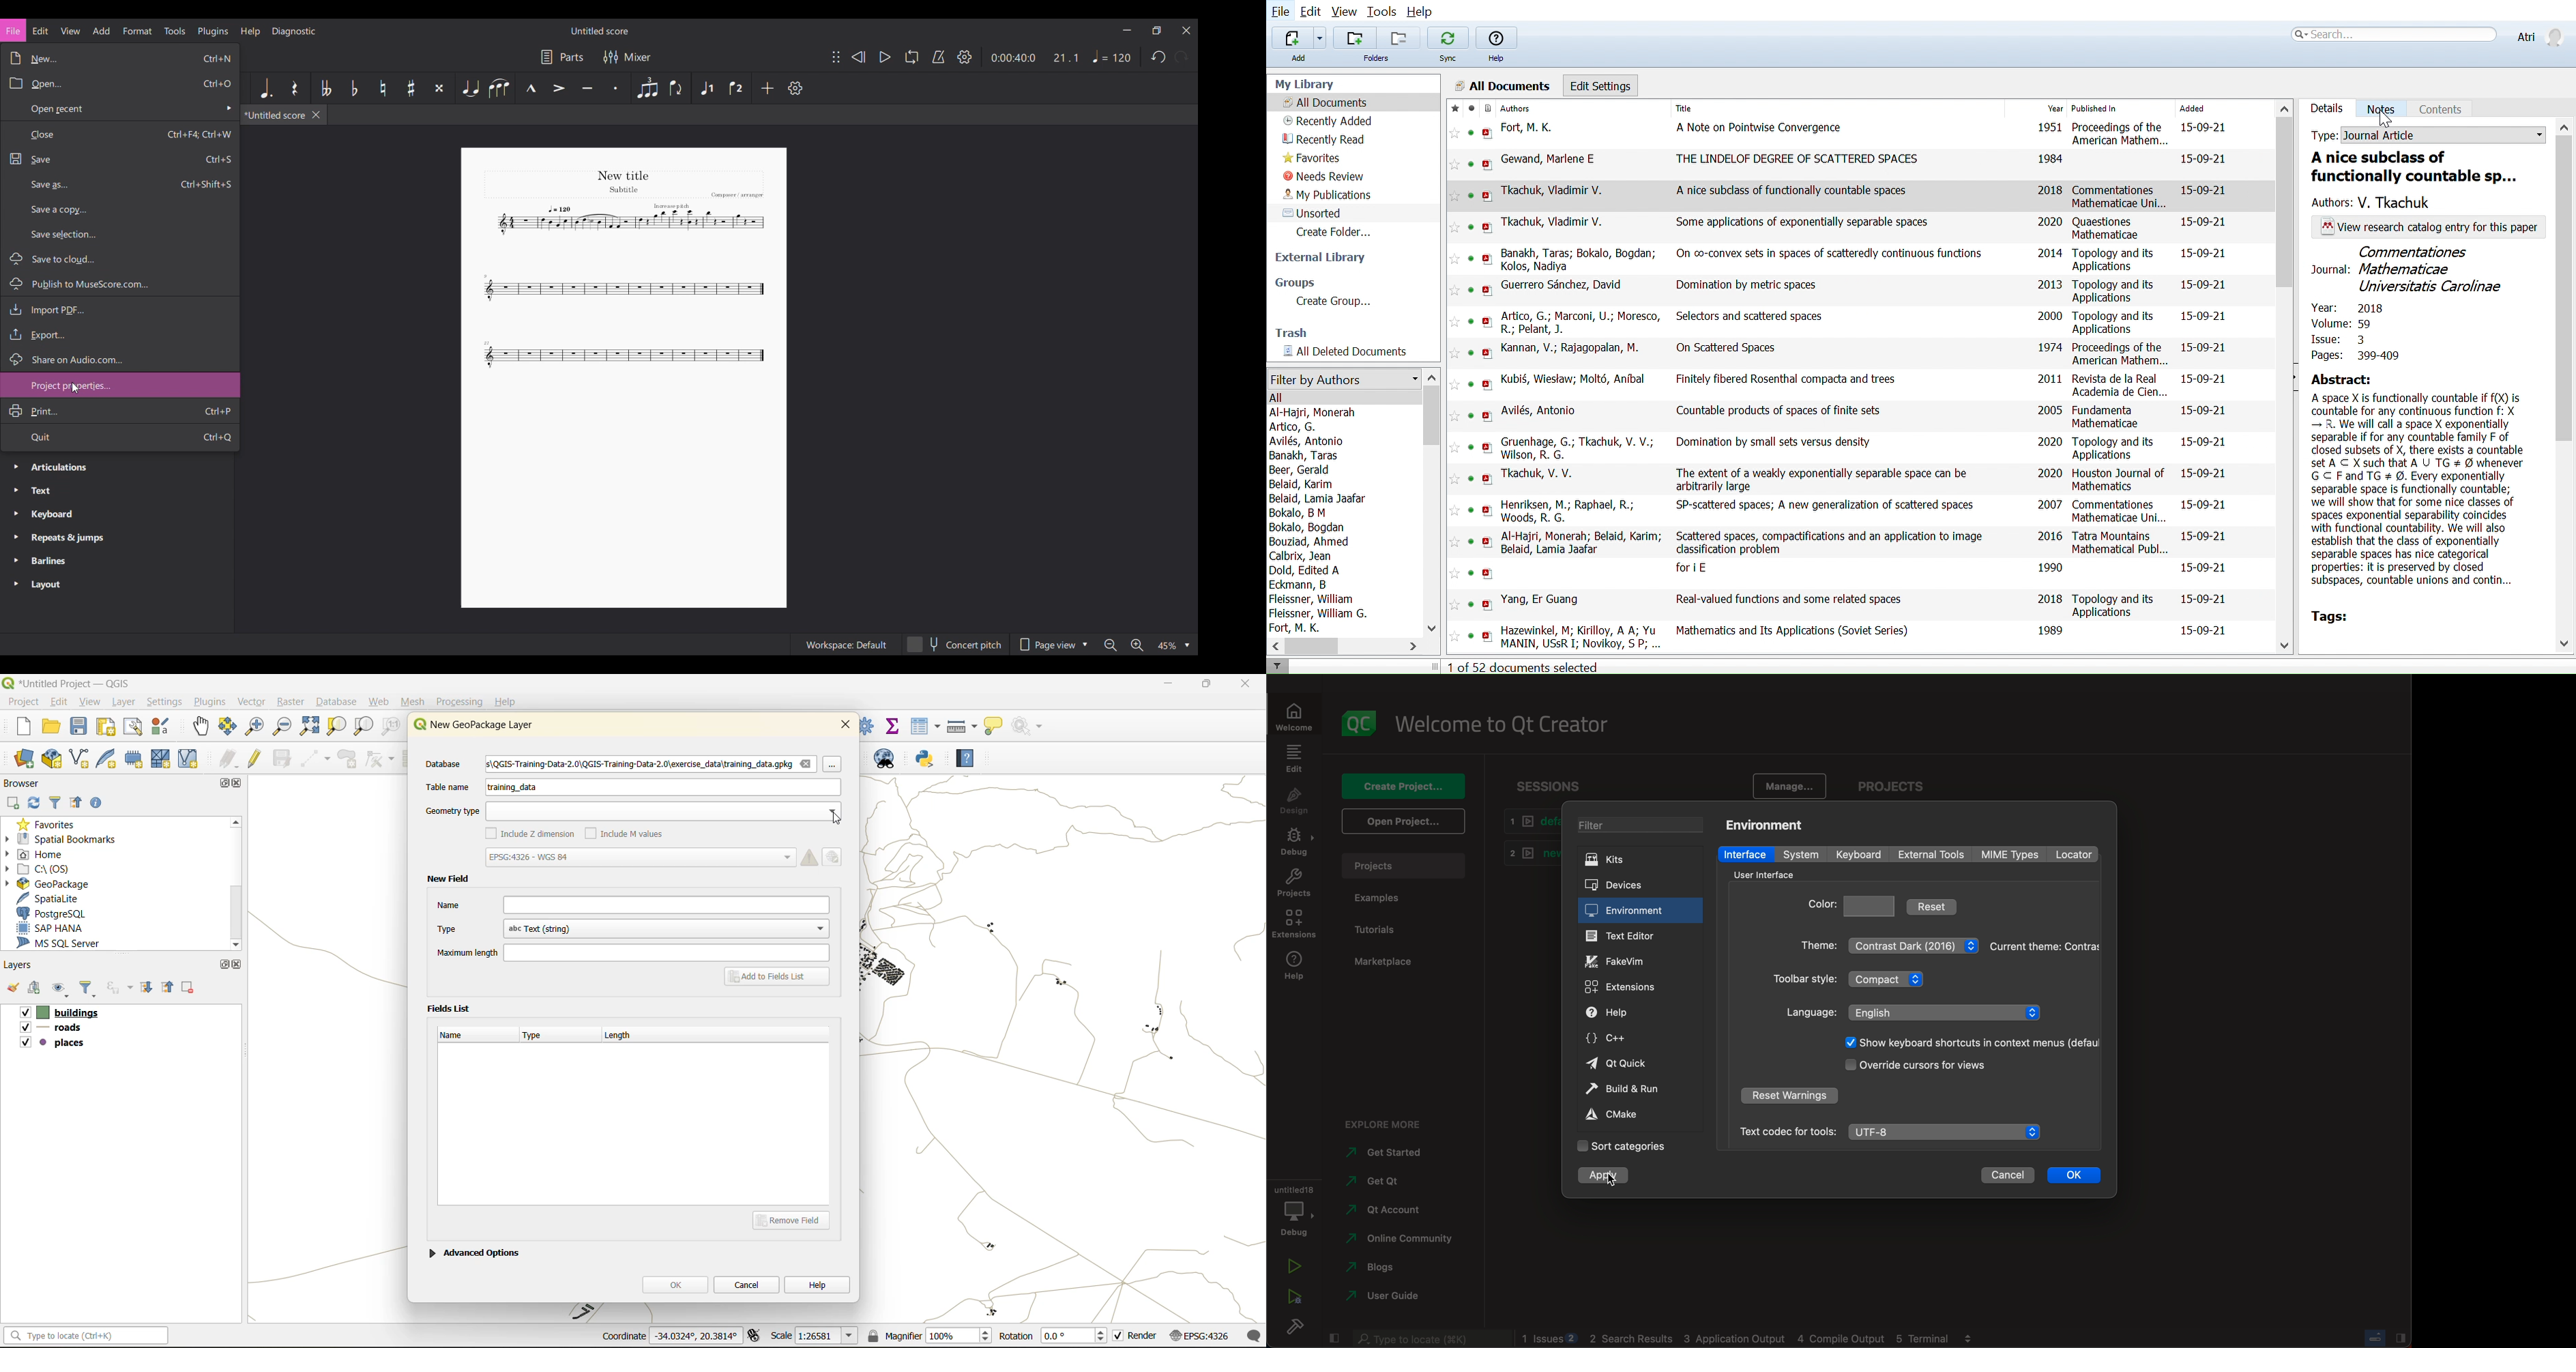  What do you see at coordinates (1488, 291) in the screenshot?
I see `open PDF` at bounding box center [1488, 291].